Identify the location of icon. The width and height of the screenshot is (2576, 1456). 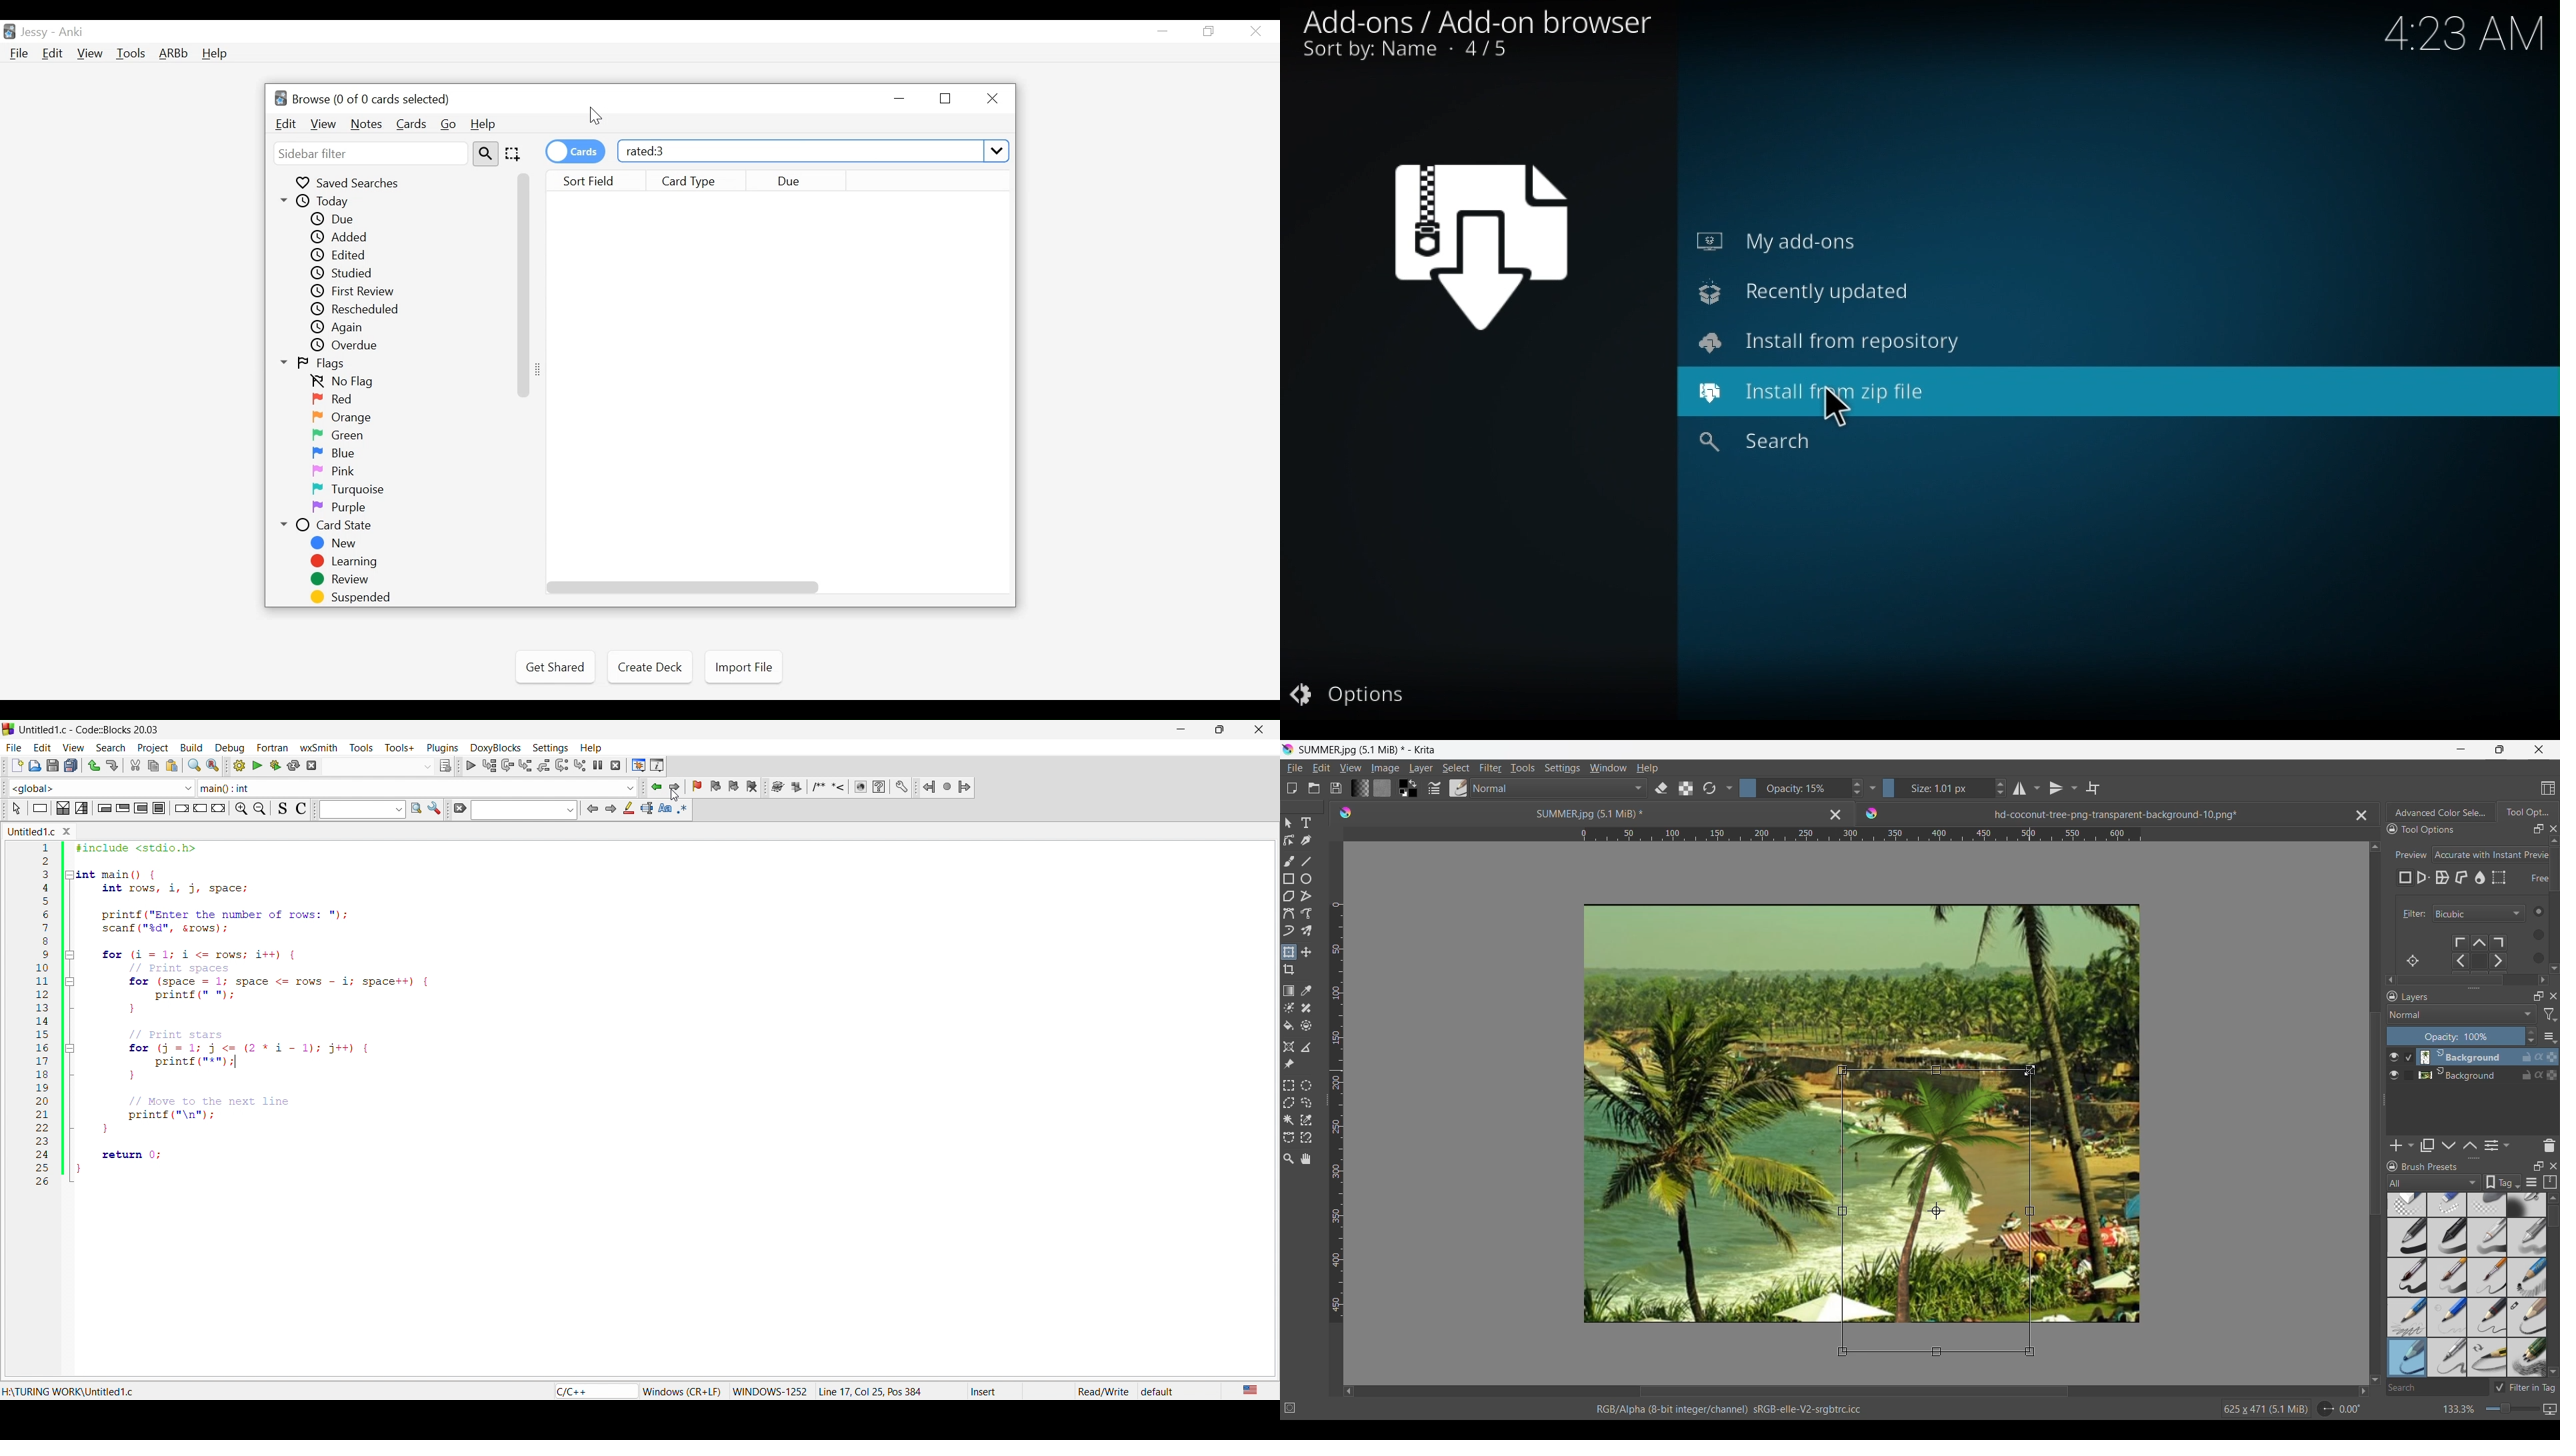
(102, 809).